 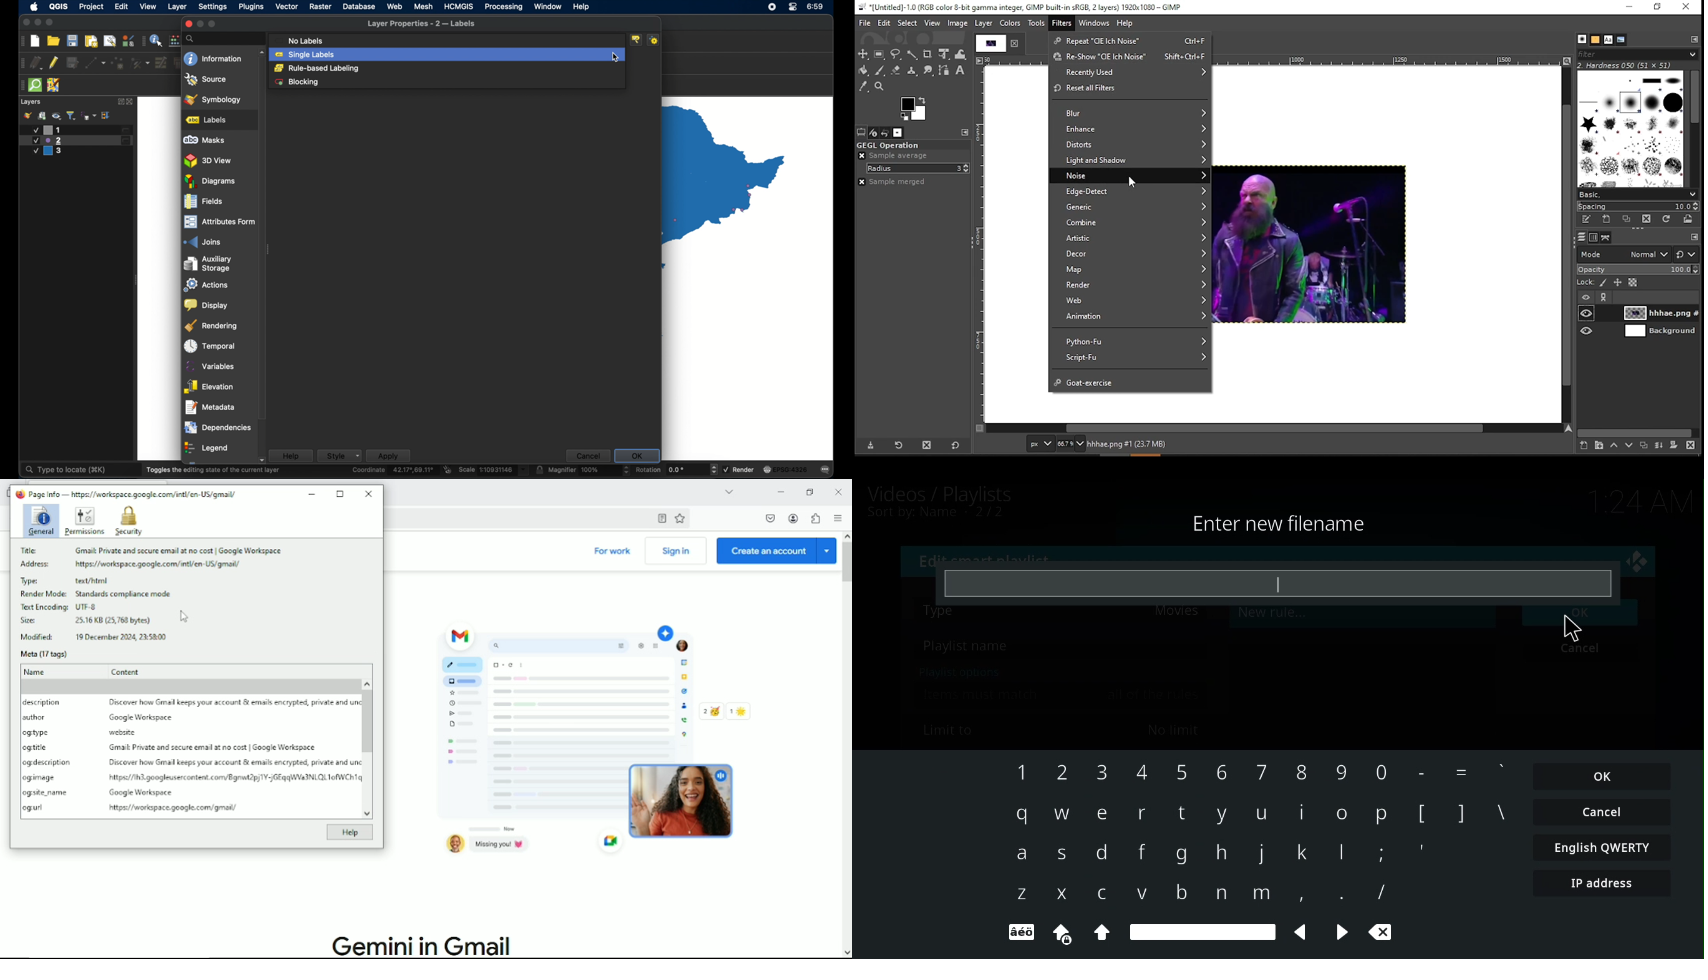 I want to click on og:description, so click(x=47, y=763).